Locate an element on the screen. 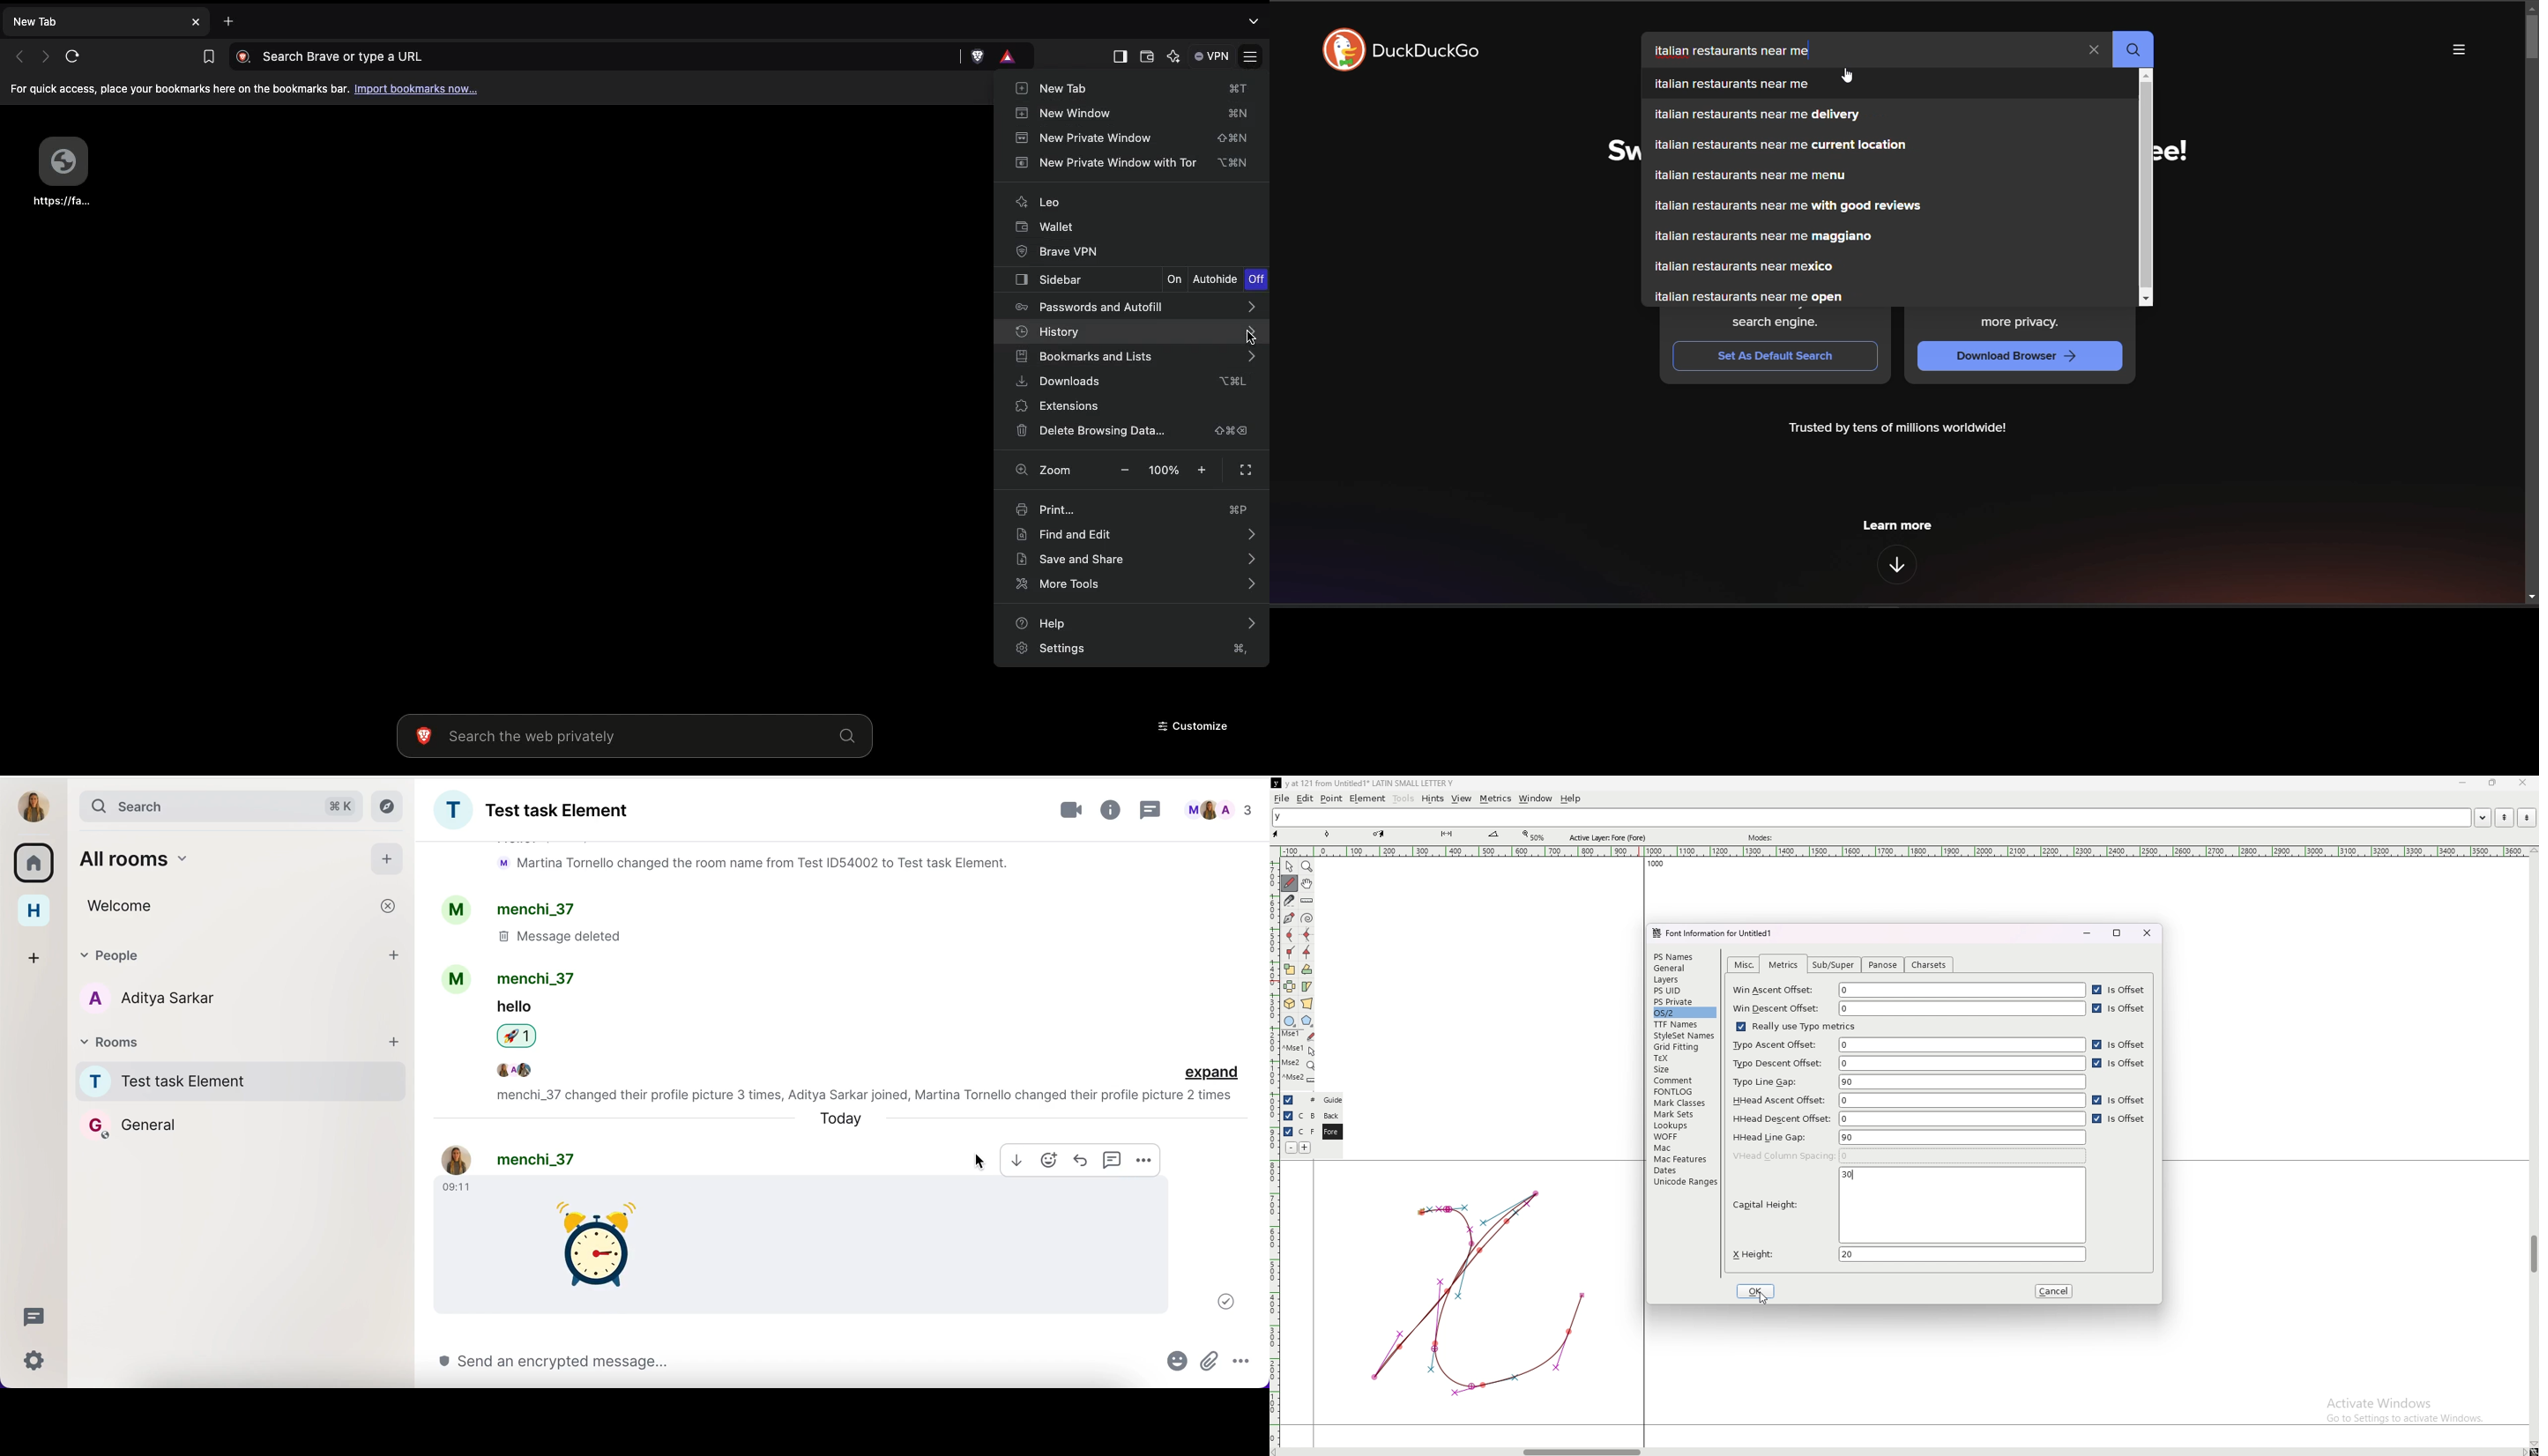  close is located at coordinates (2521, 783).